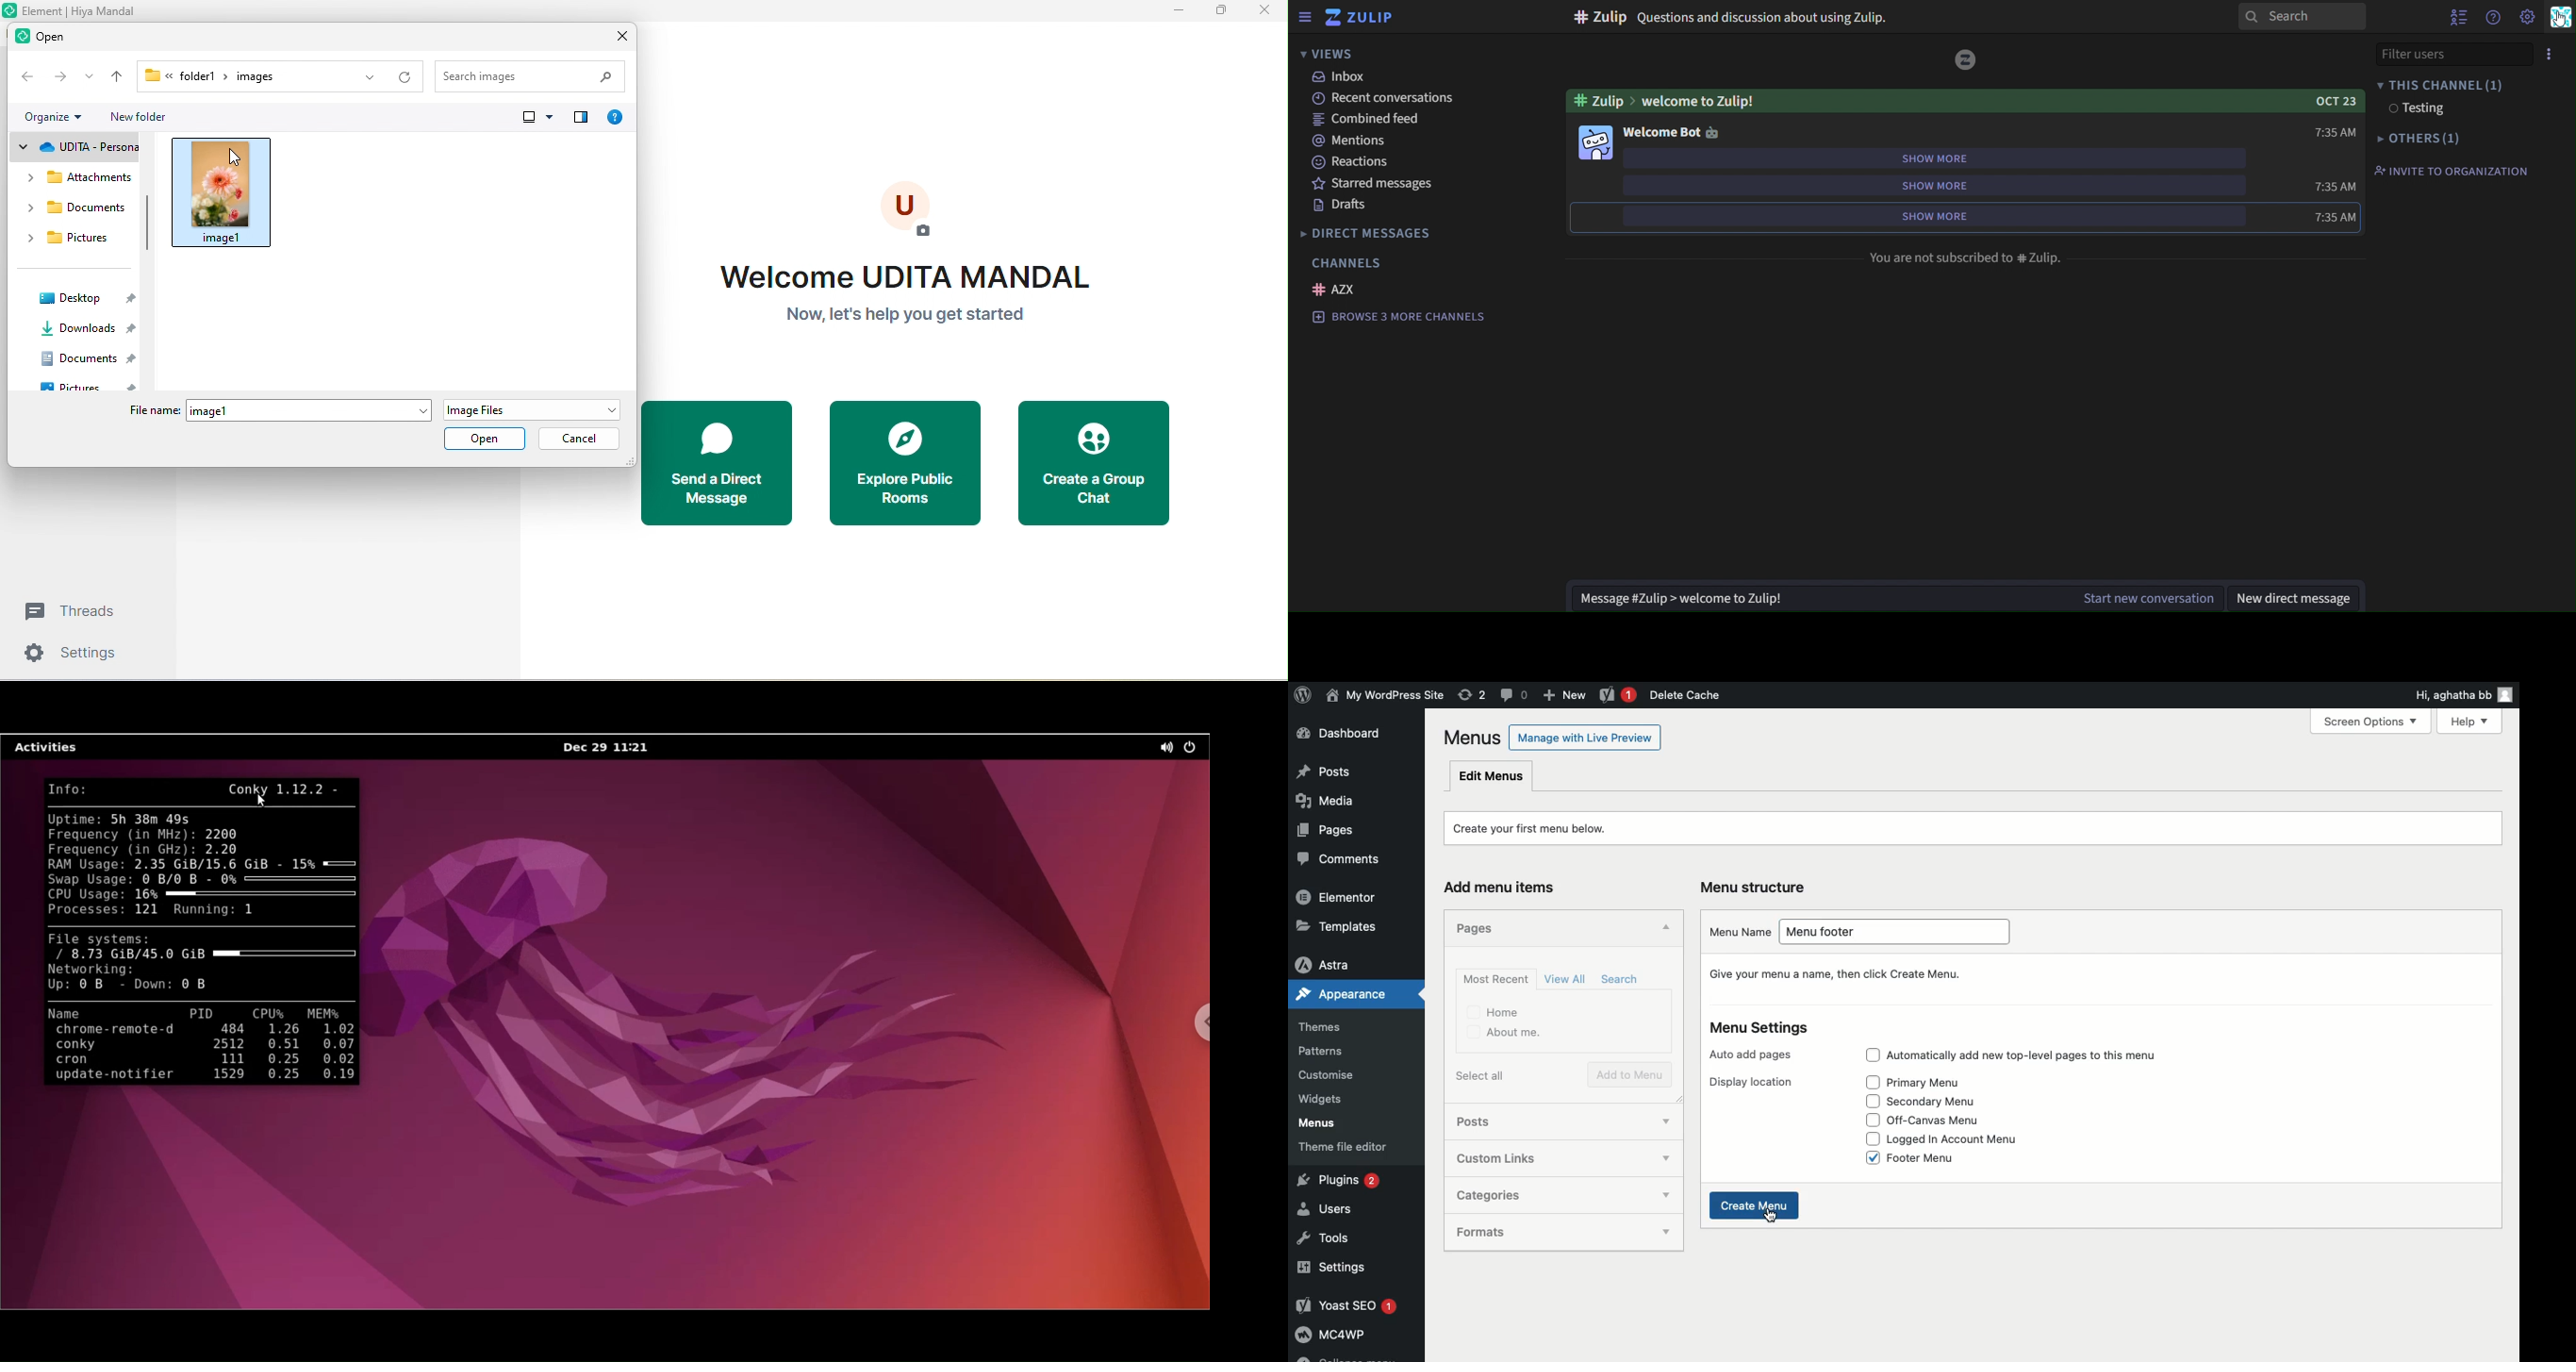 This screenshot has height=1372, width=2576. I want to click on Check box, so click(1871, 1056).